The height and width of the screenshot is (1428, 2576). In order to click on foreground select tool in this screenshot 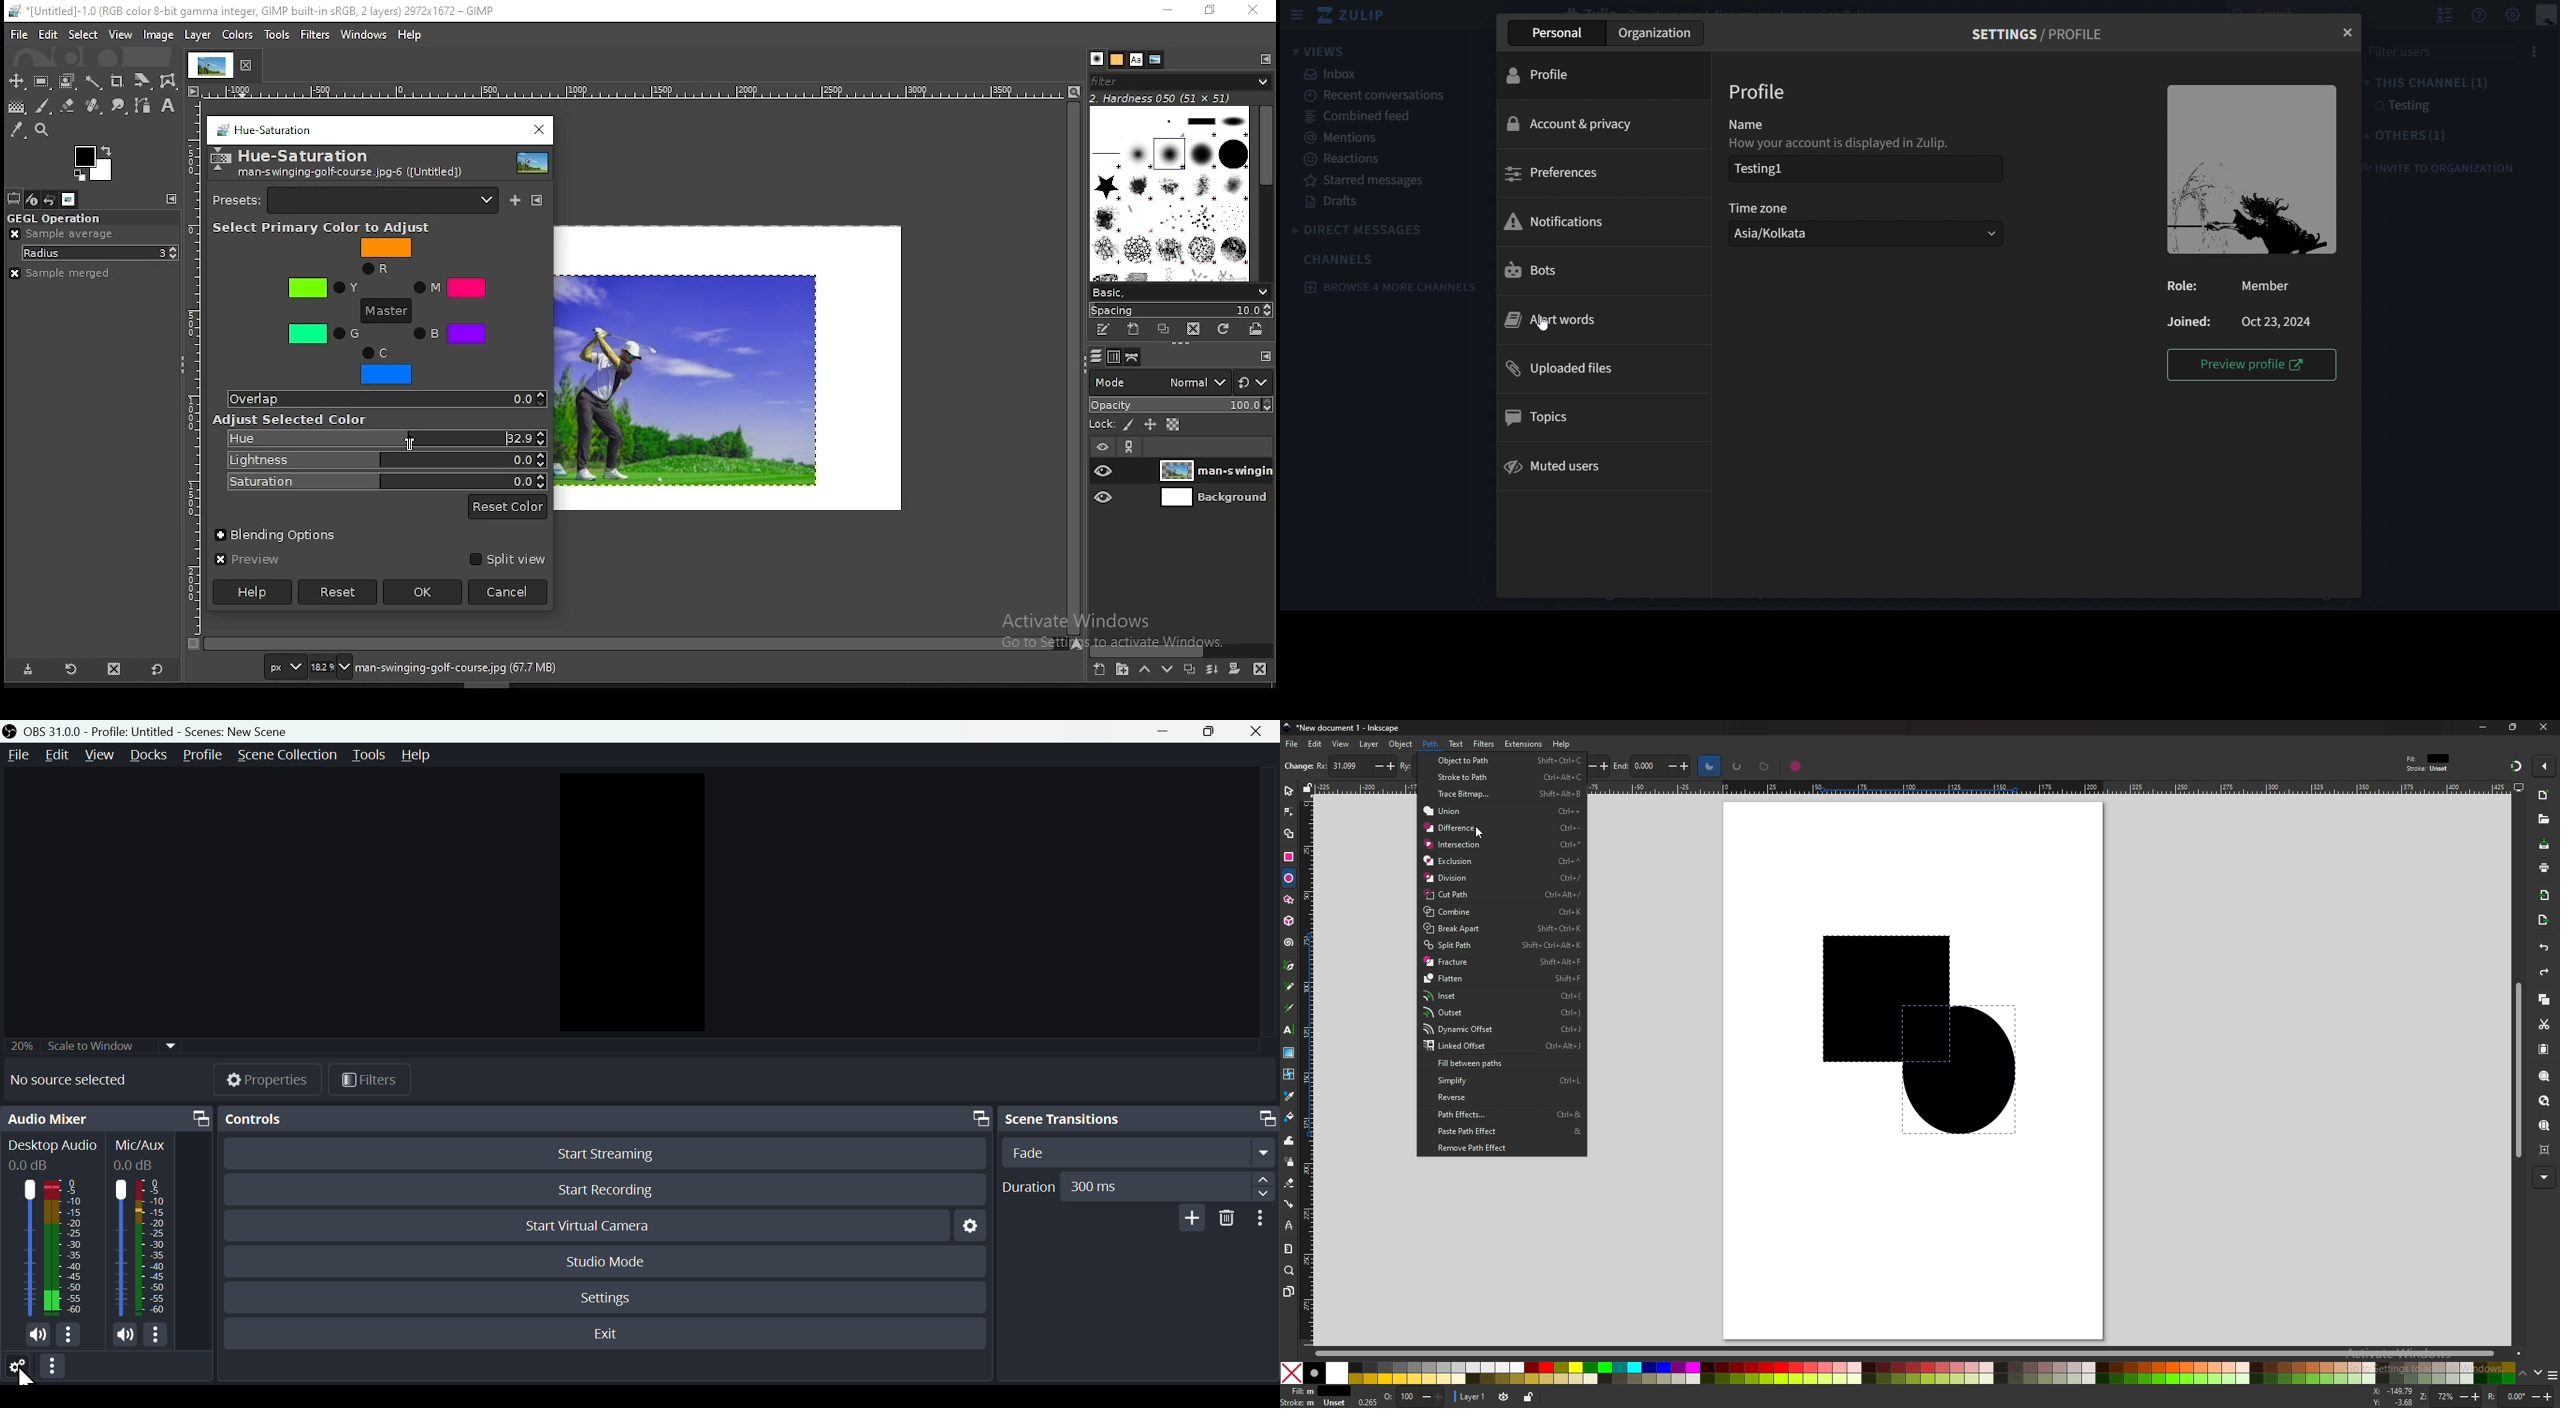, I will do `click(66, 81)`.